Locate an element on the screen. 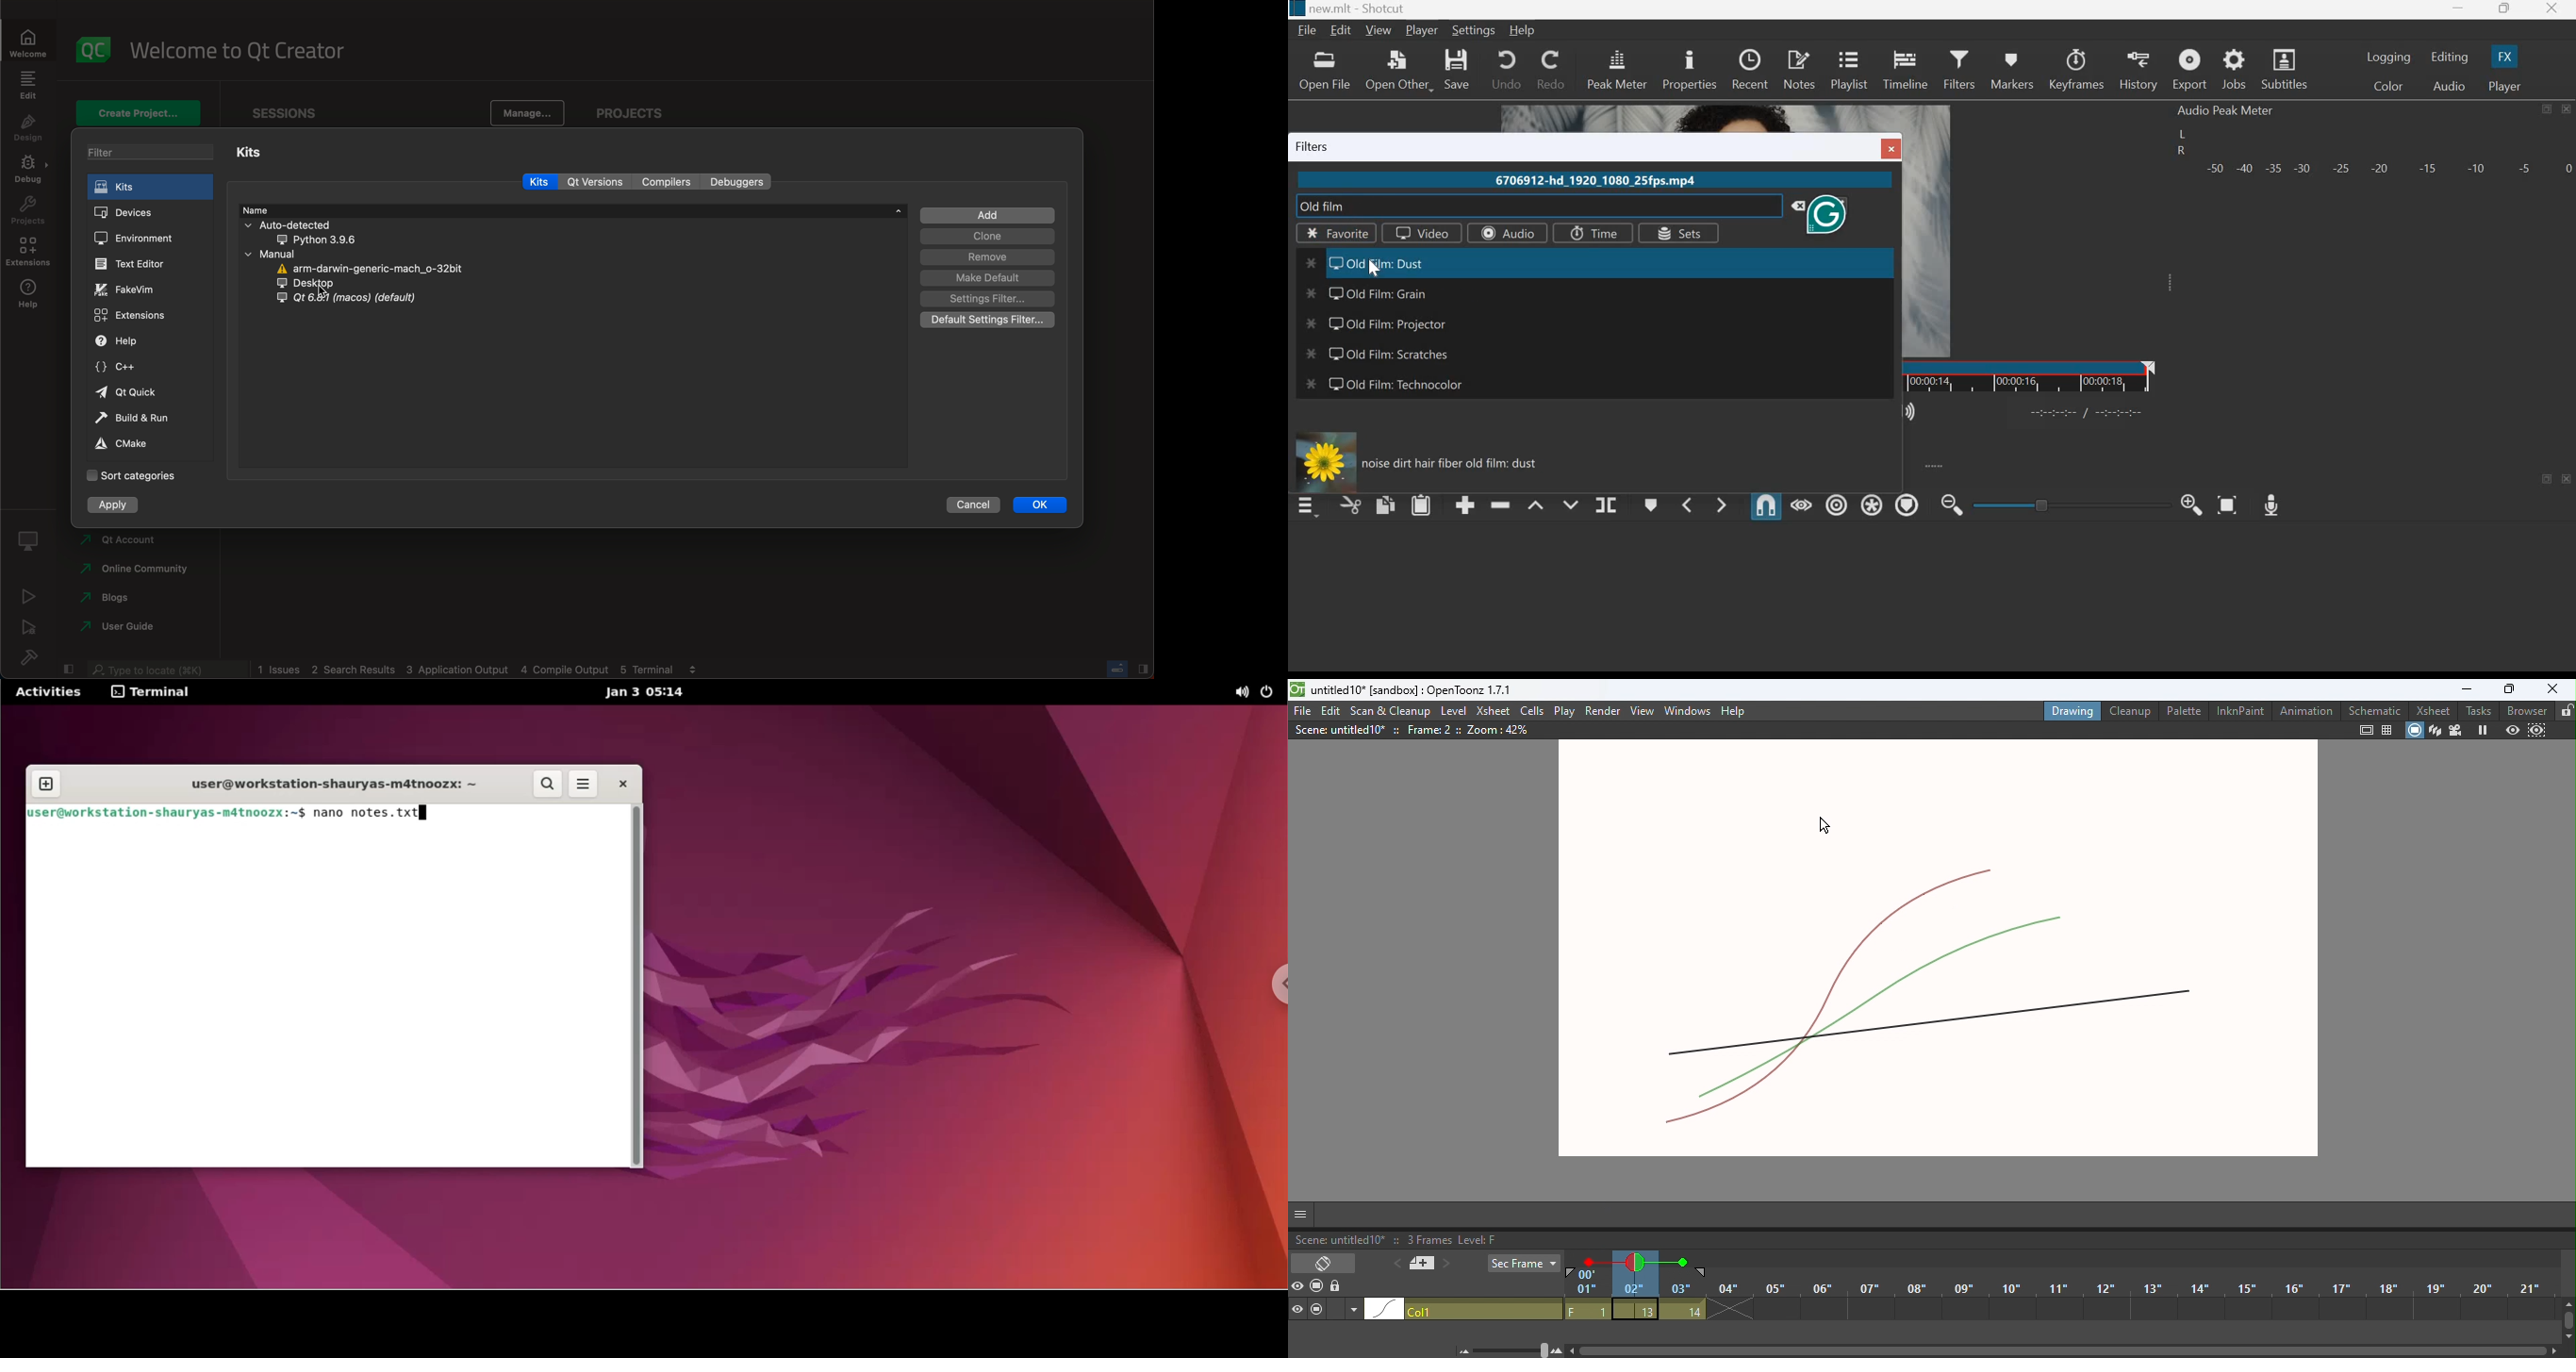  Expand is located at coordinates (2167, 282).